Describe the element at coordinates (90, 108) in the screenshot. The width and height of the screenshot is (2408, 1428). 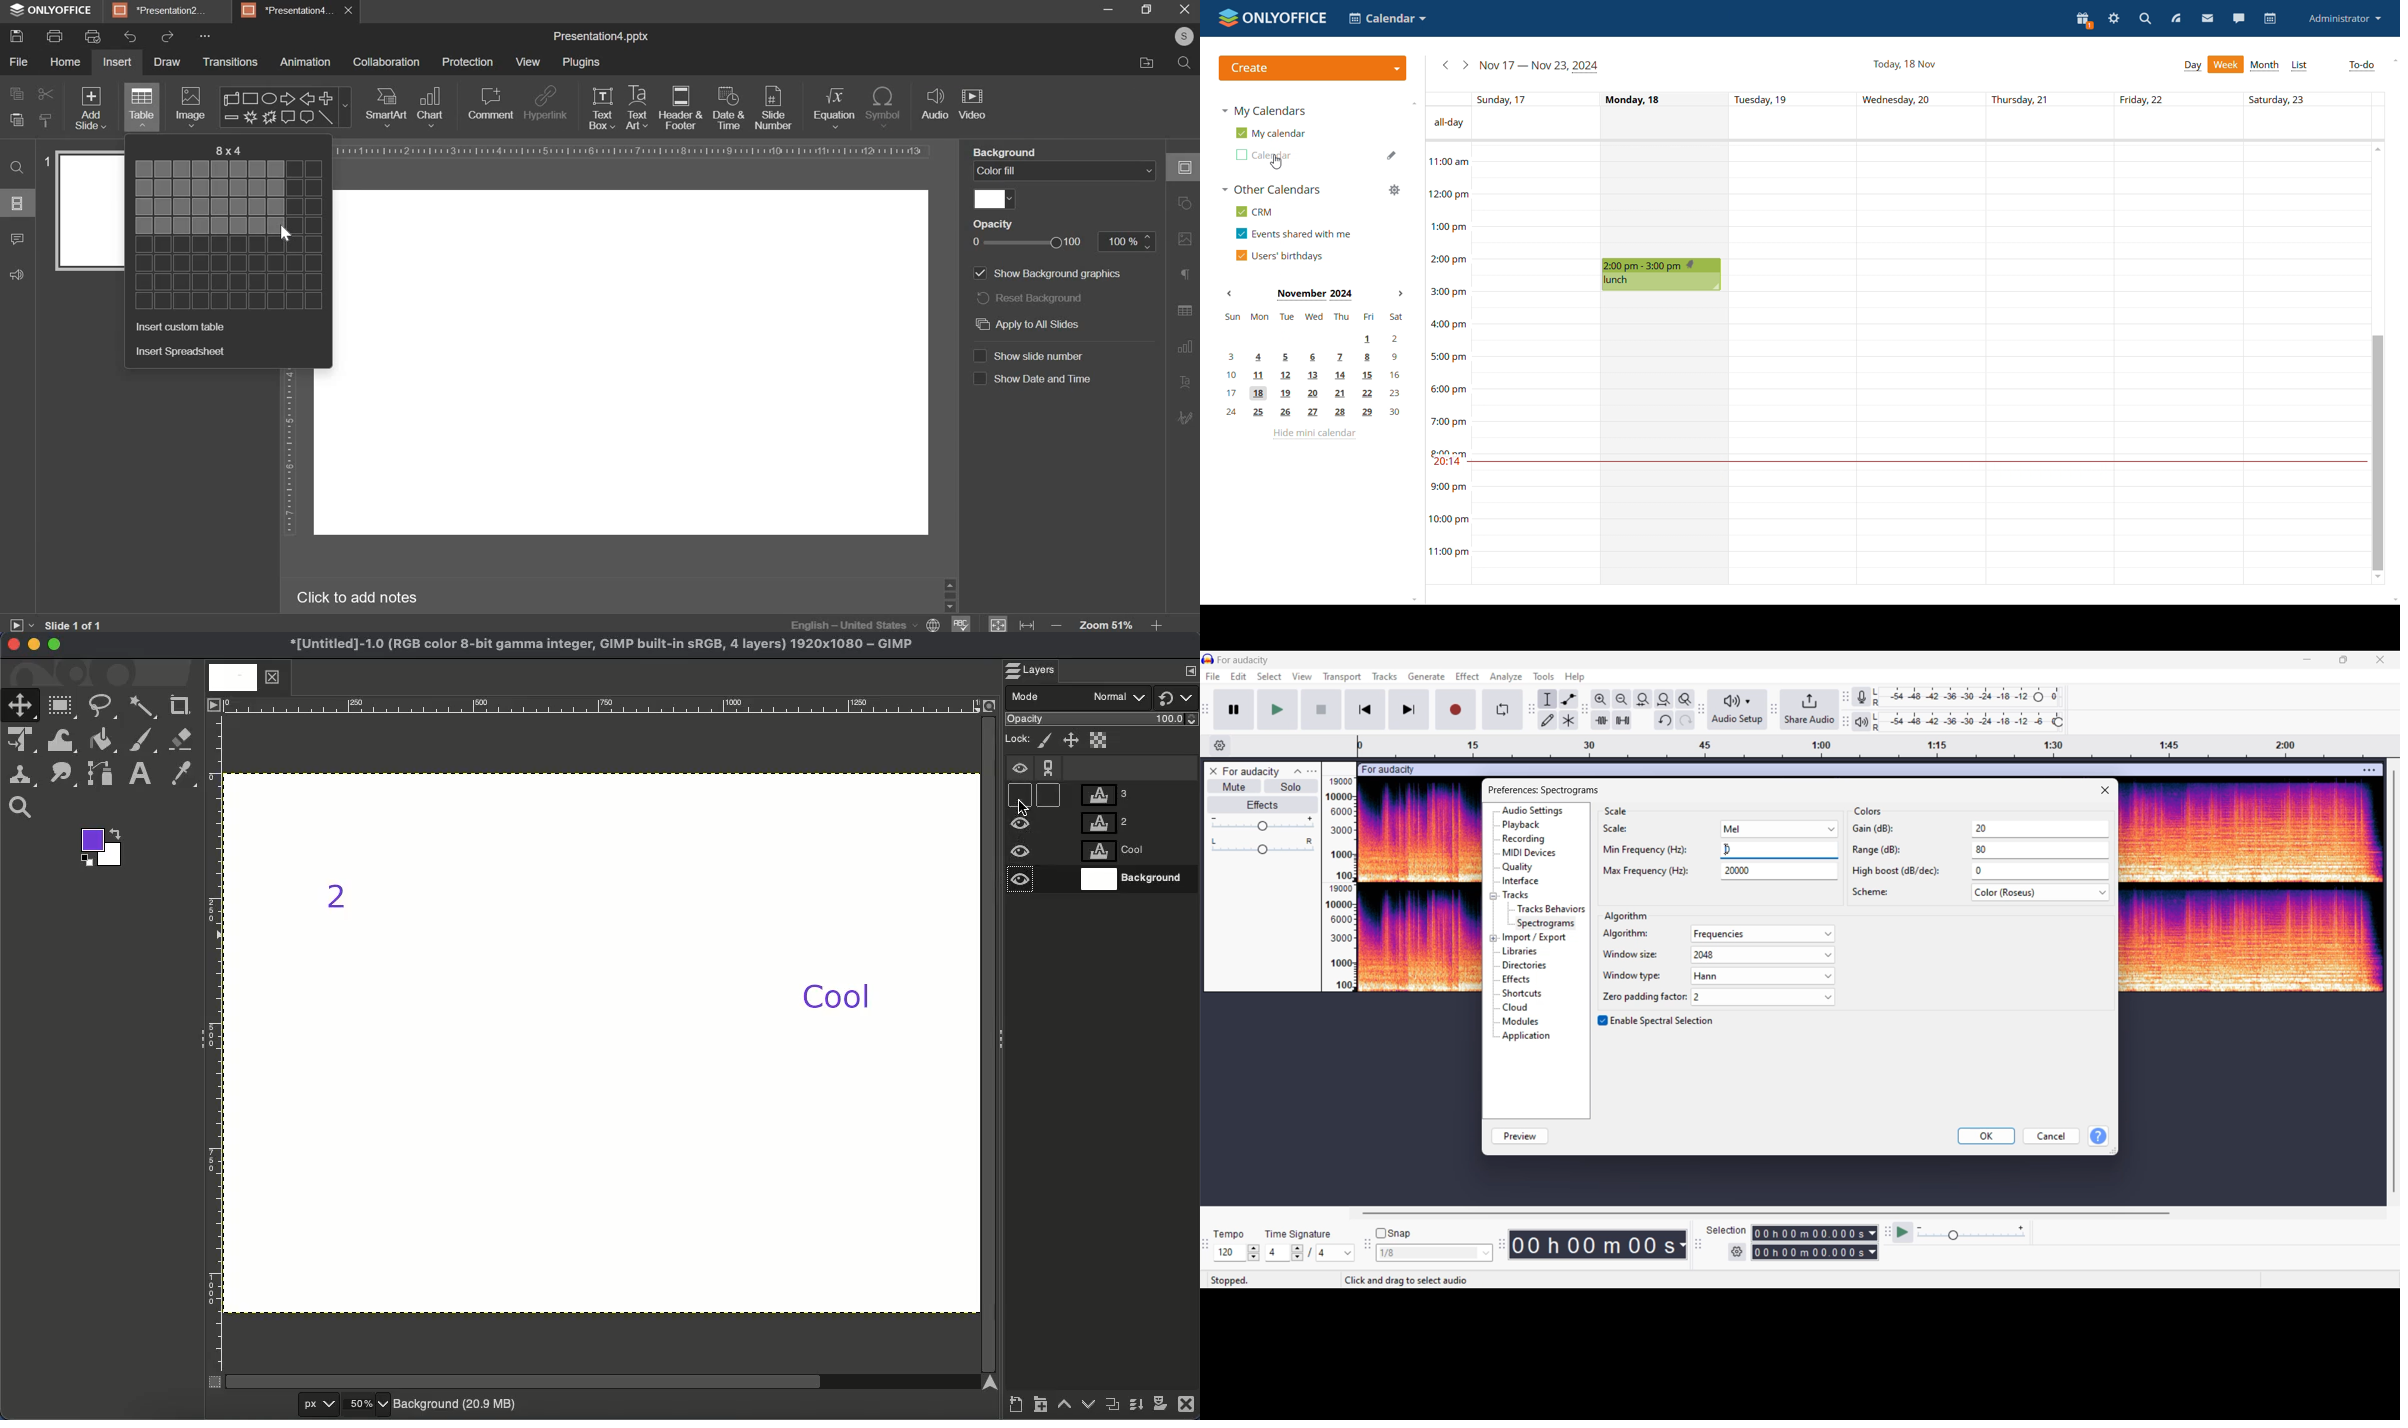
I see `add slide` at that location.